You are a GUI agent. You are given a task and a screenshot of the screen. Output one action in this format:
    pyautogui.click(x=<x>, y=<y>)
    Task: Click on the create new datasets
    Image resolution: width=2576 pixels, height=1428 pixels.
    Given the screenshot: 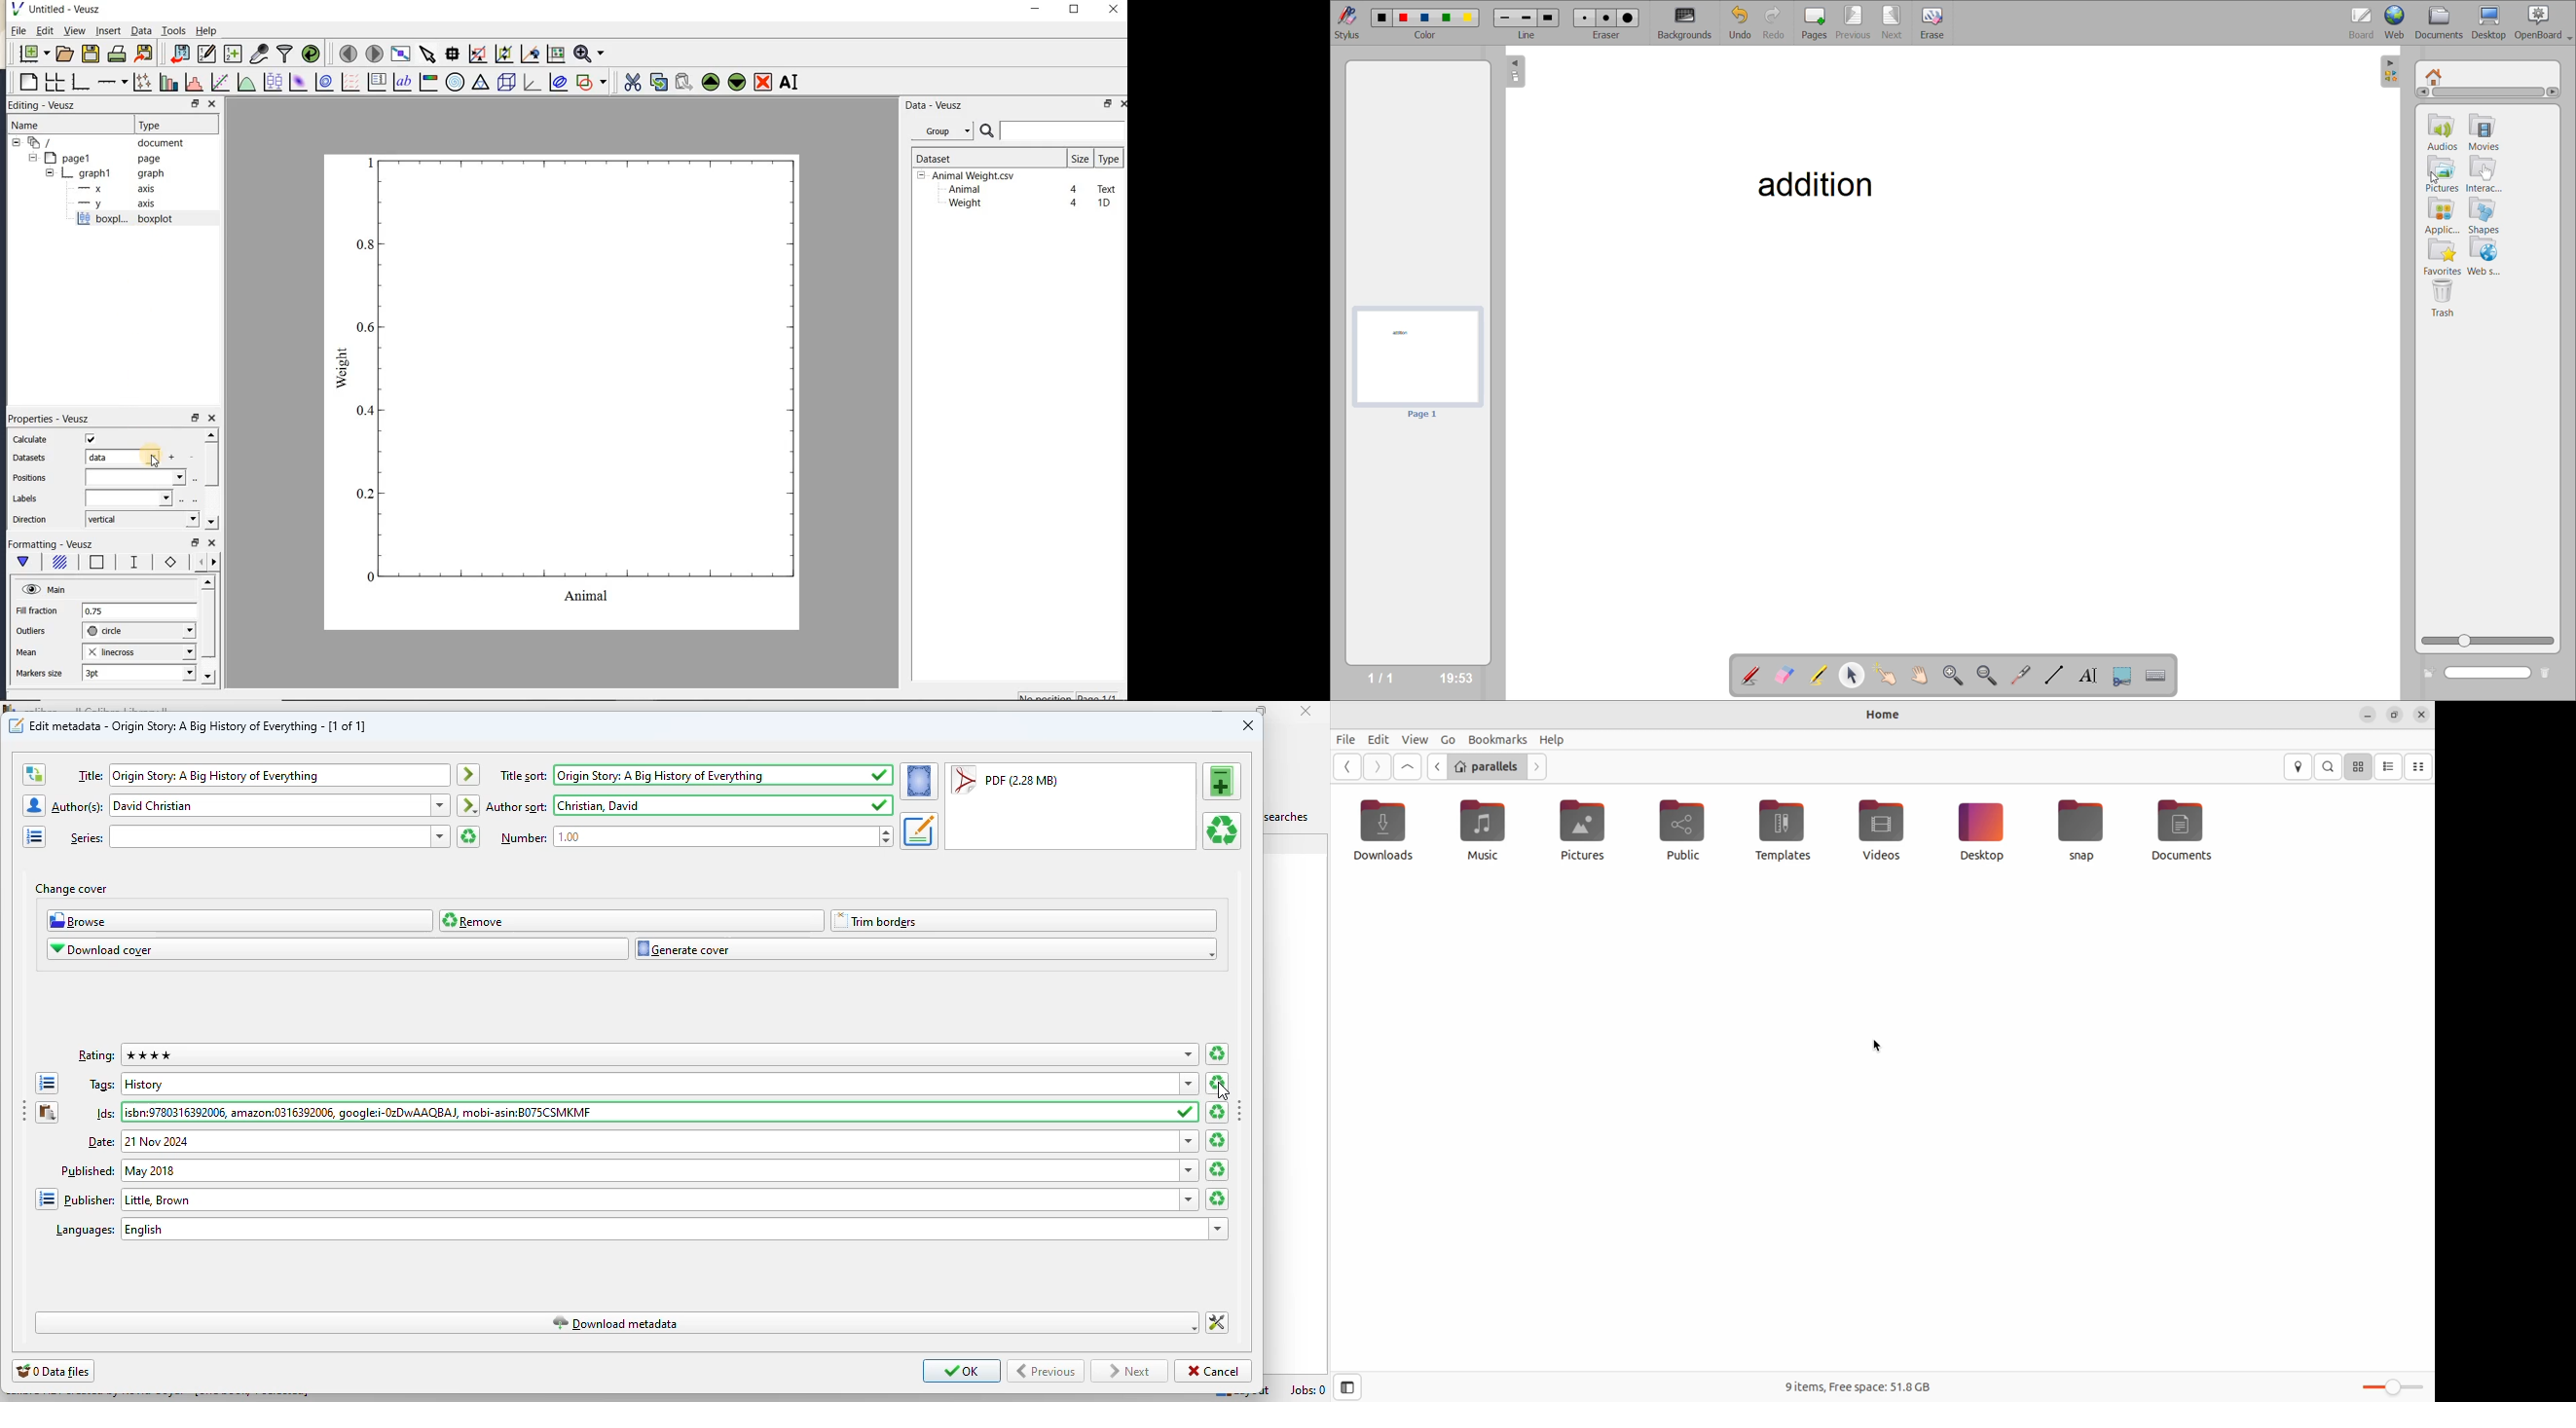 What is the action you would take?
    pyautogui.click(x=233, y=52)
    